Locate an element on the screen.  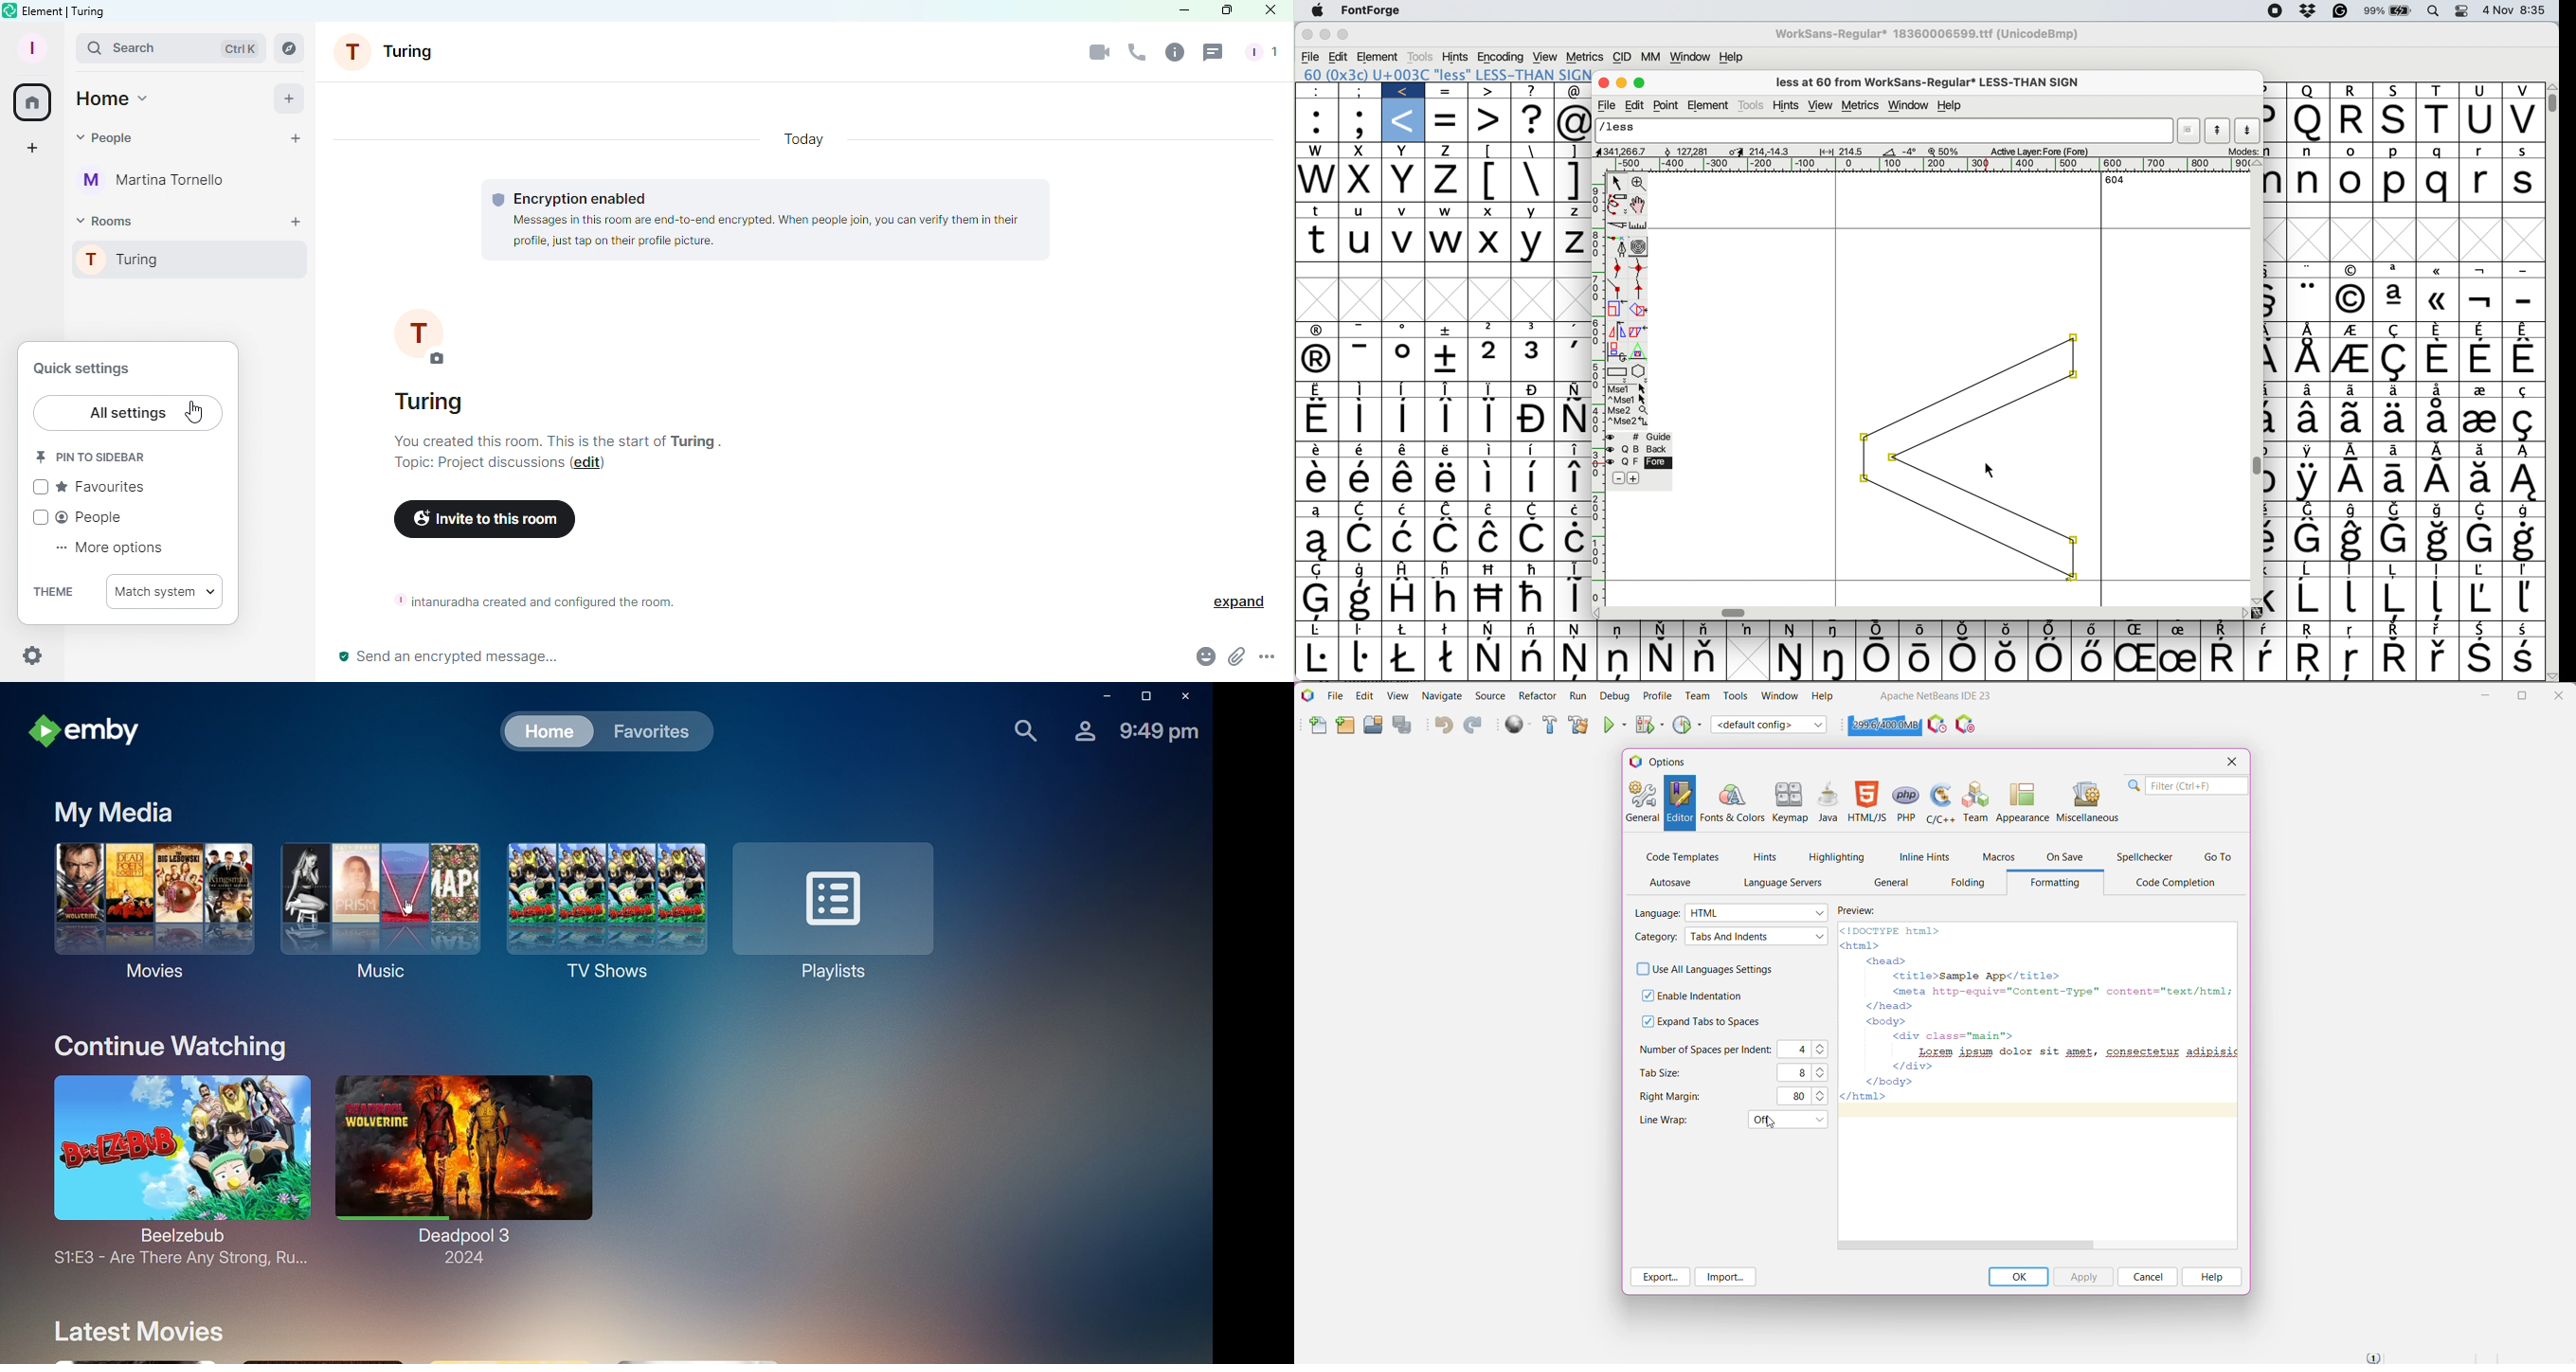
active layer is located at coordinates (2040, 151).